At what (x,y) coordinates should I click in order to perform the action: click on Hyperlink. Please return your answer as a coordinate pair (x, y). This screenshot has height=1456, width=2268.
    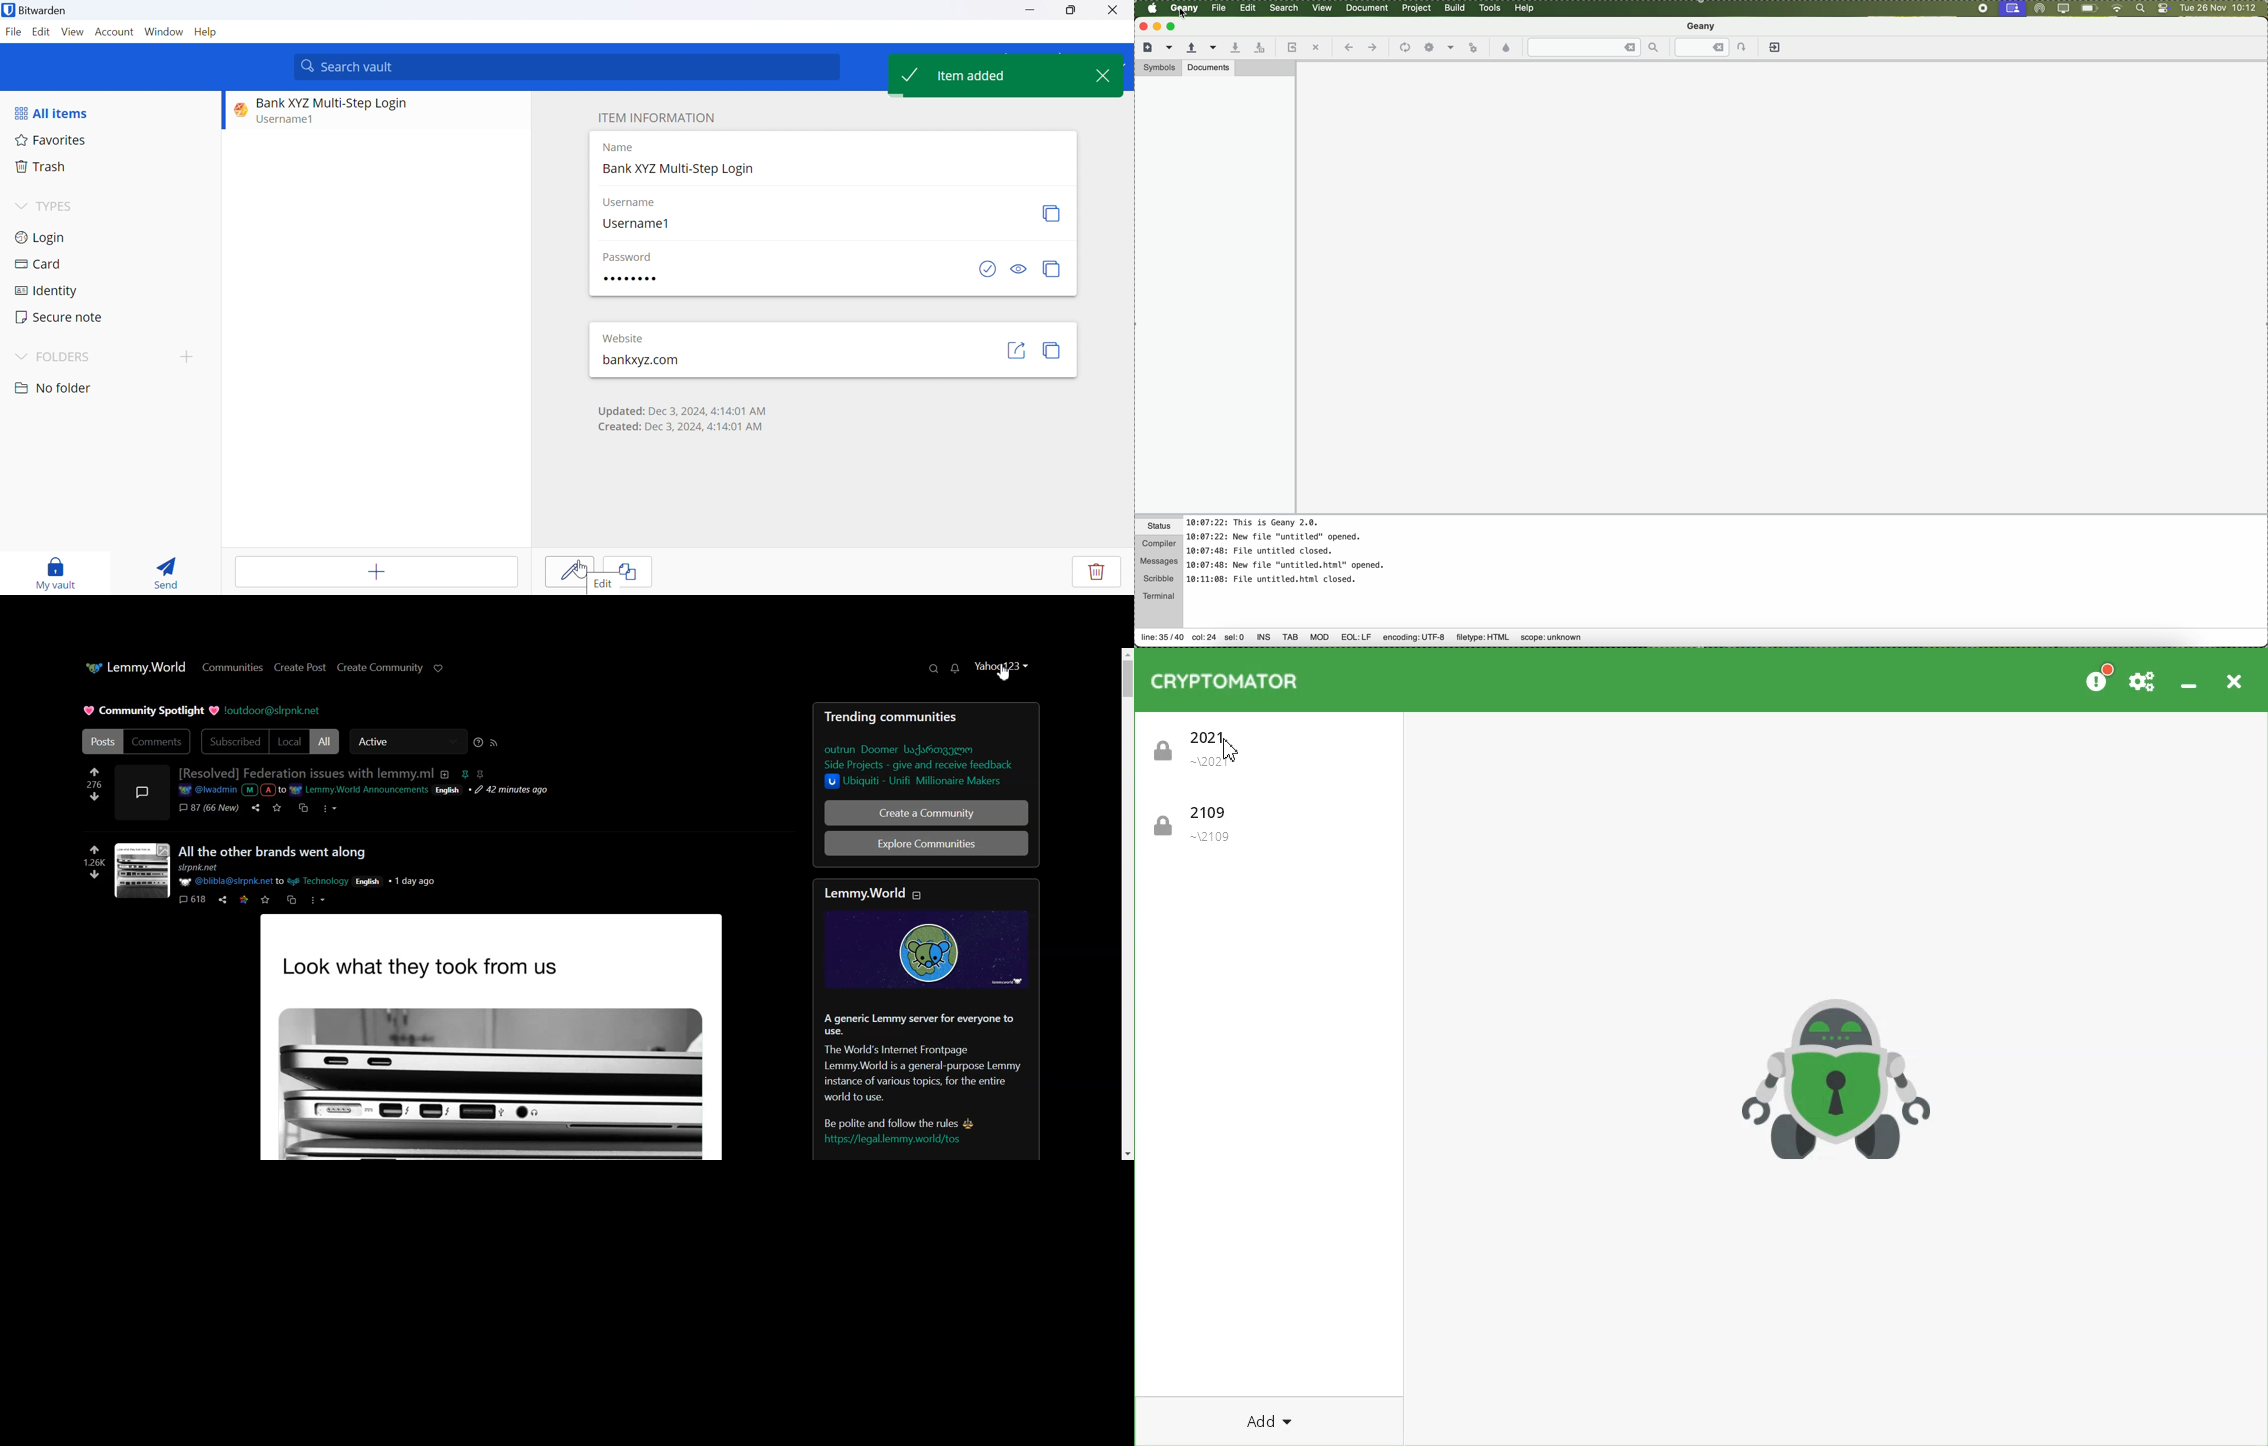
    Looking at the image, I should click on (366, 790).